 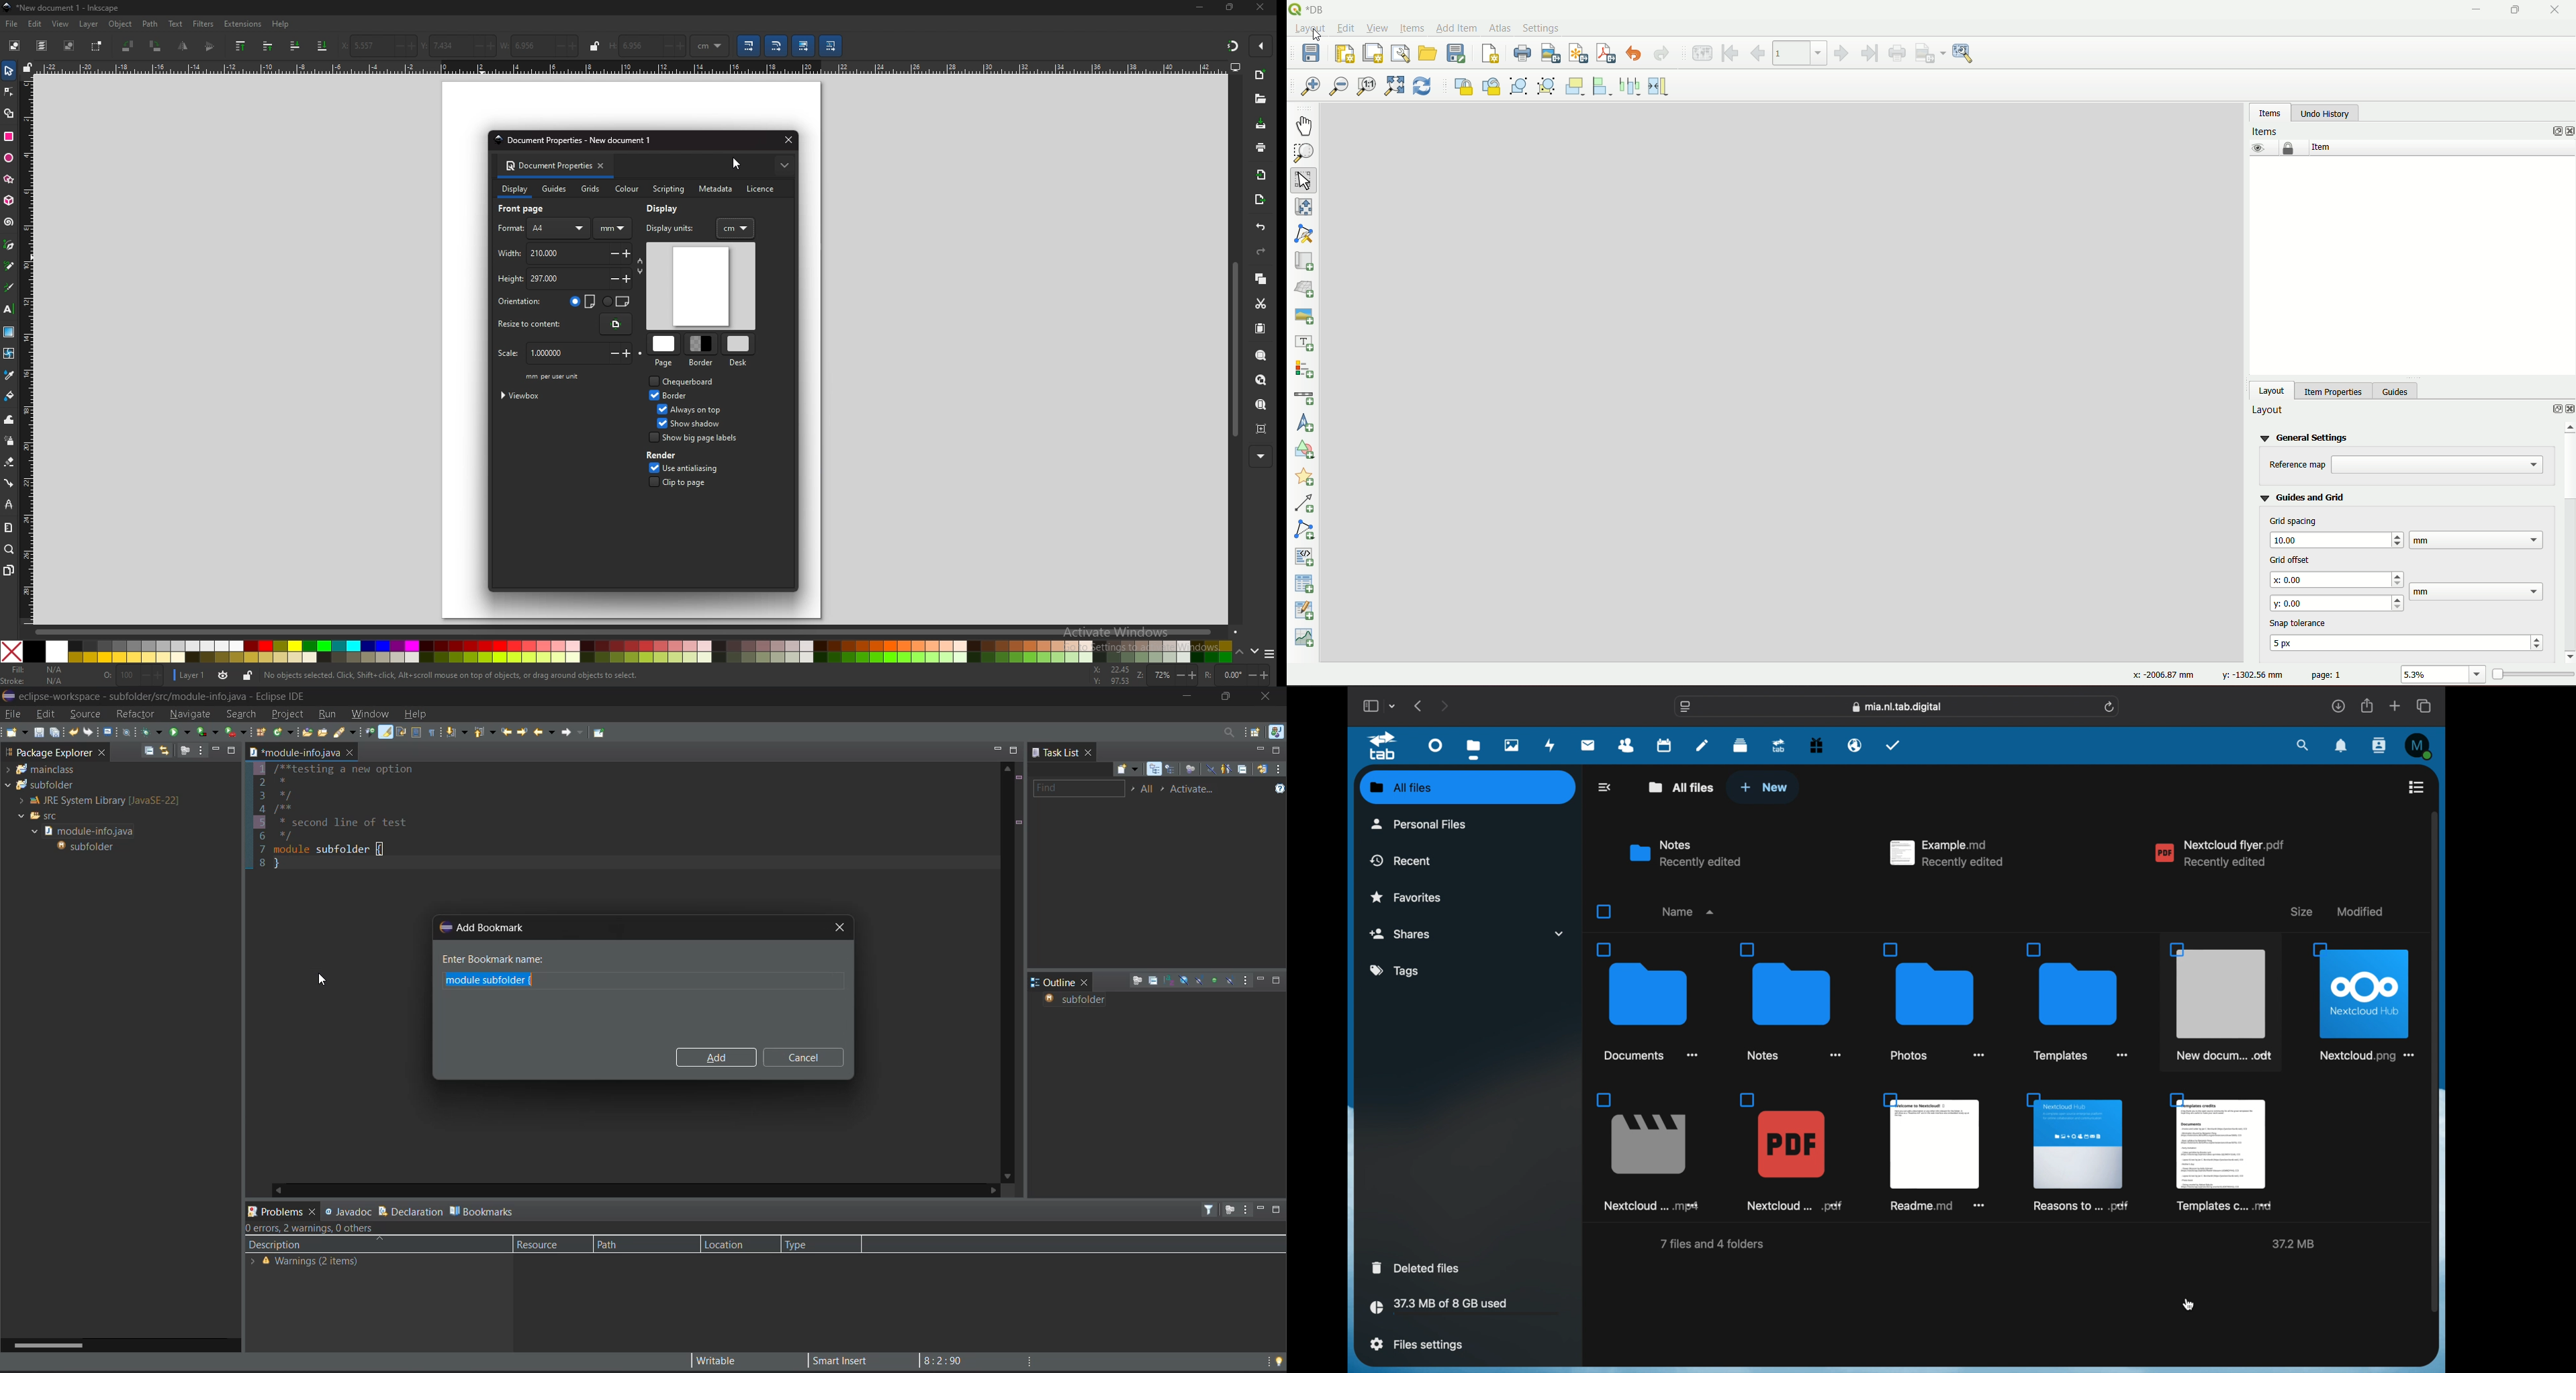 What do you see at coordinates (680, 396) in the screenshot?
I see `border` at bounding box center [680, 396].